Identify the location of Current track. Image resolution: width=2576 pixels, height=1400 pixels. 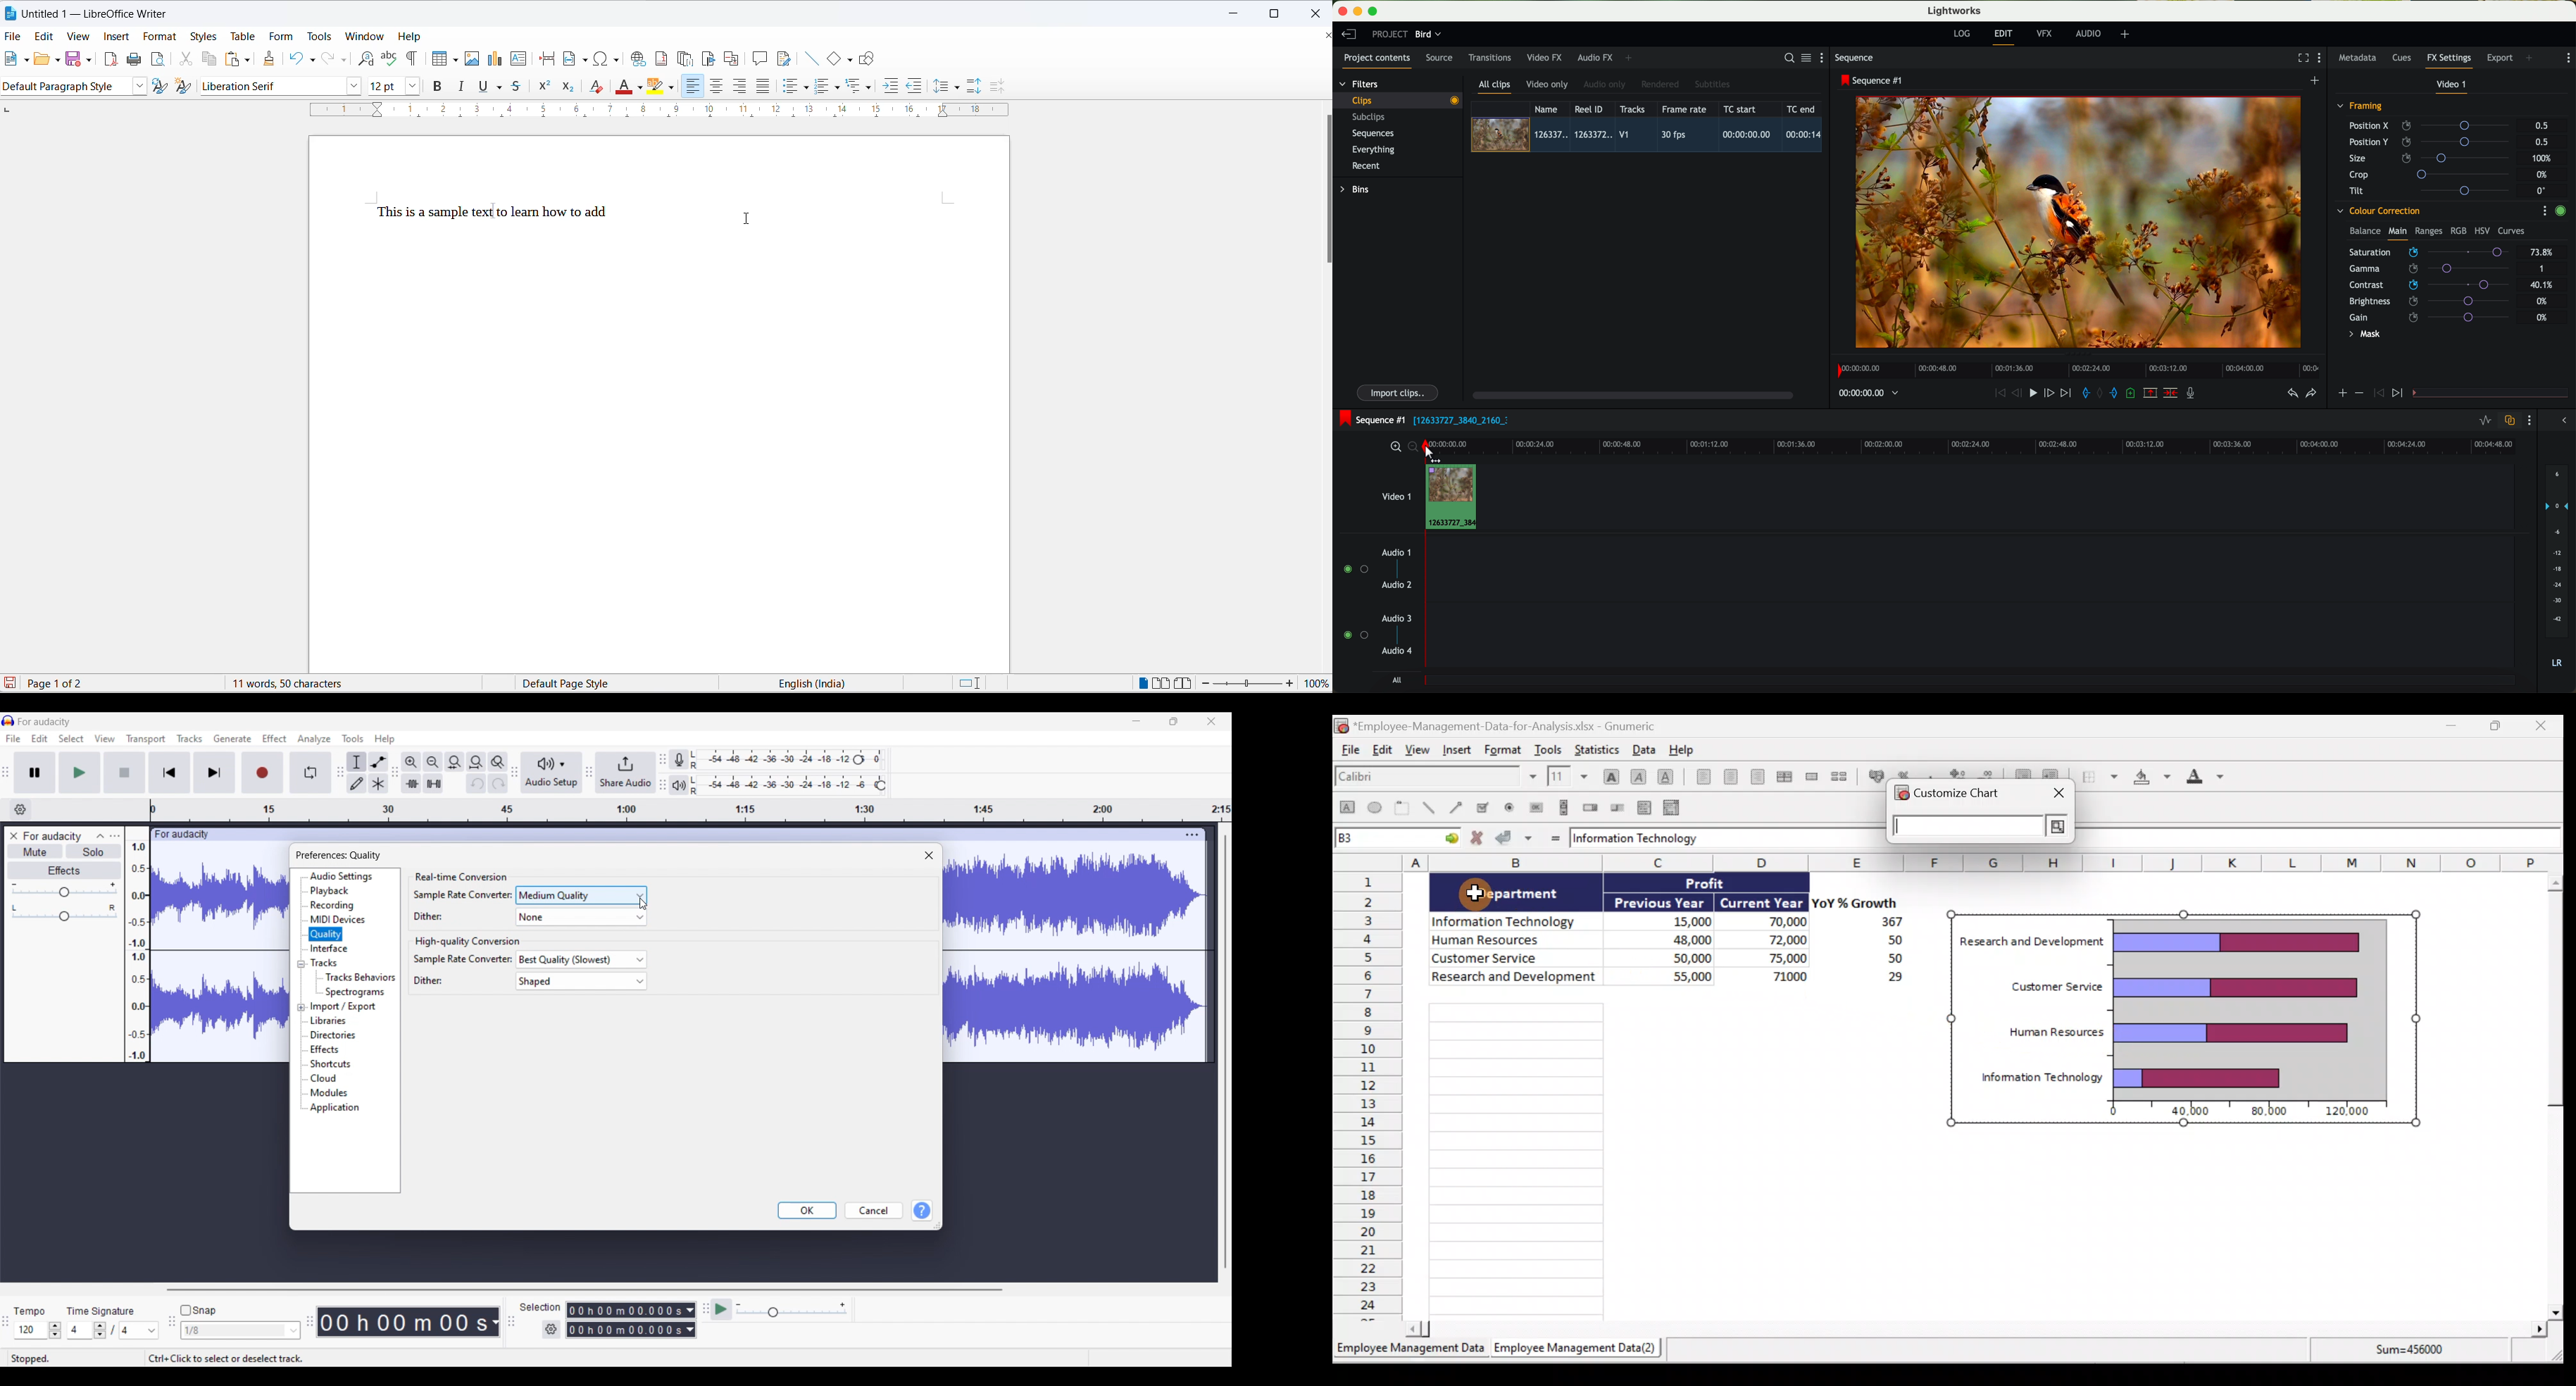
(1077, 957).